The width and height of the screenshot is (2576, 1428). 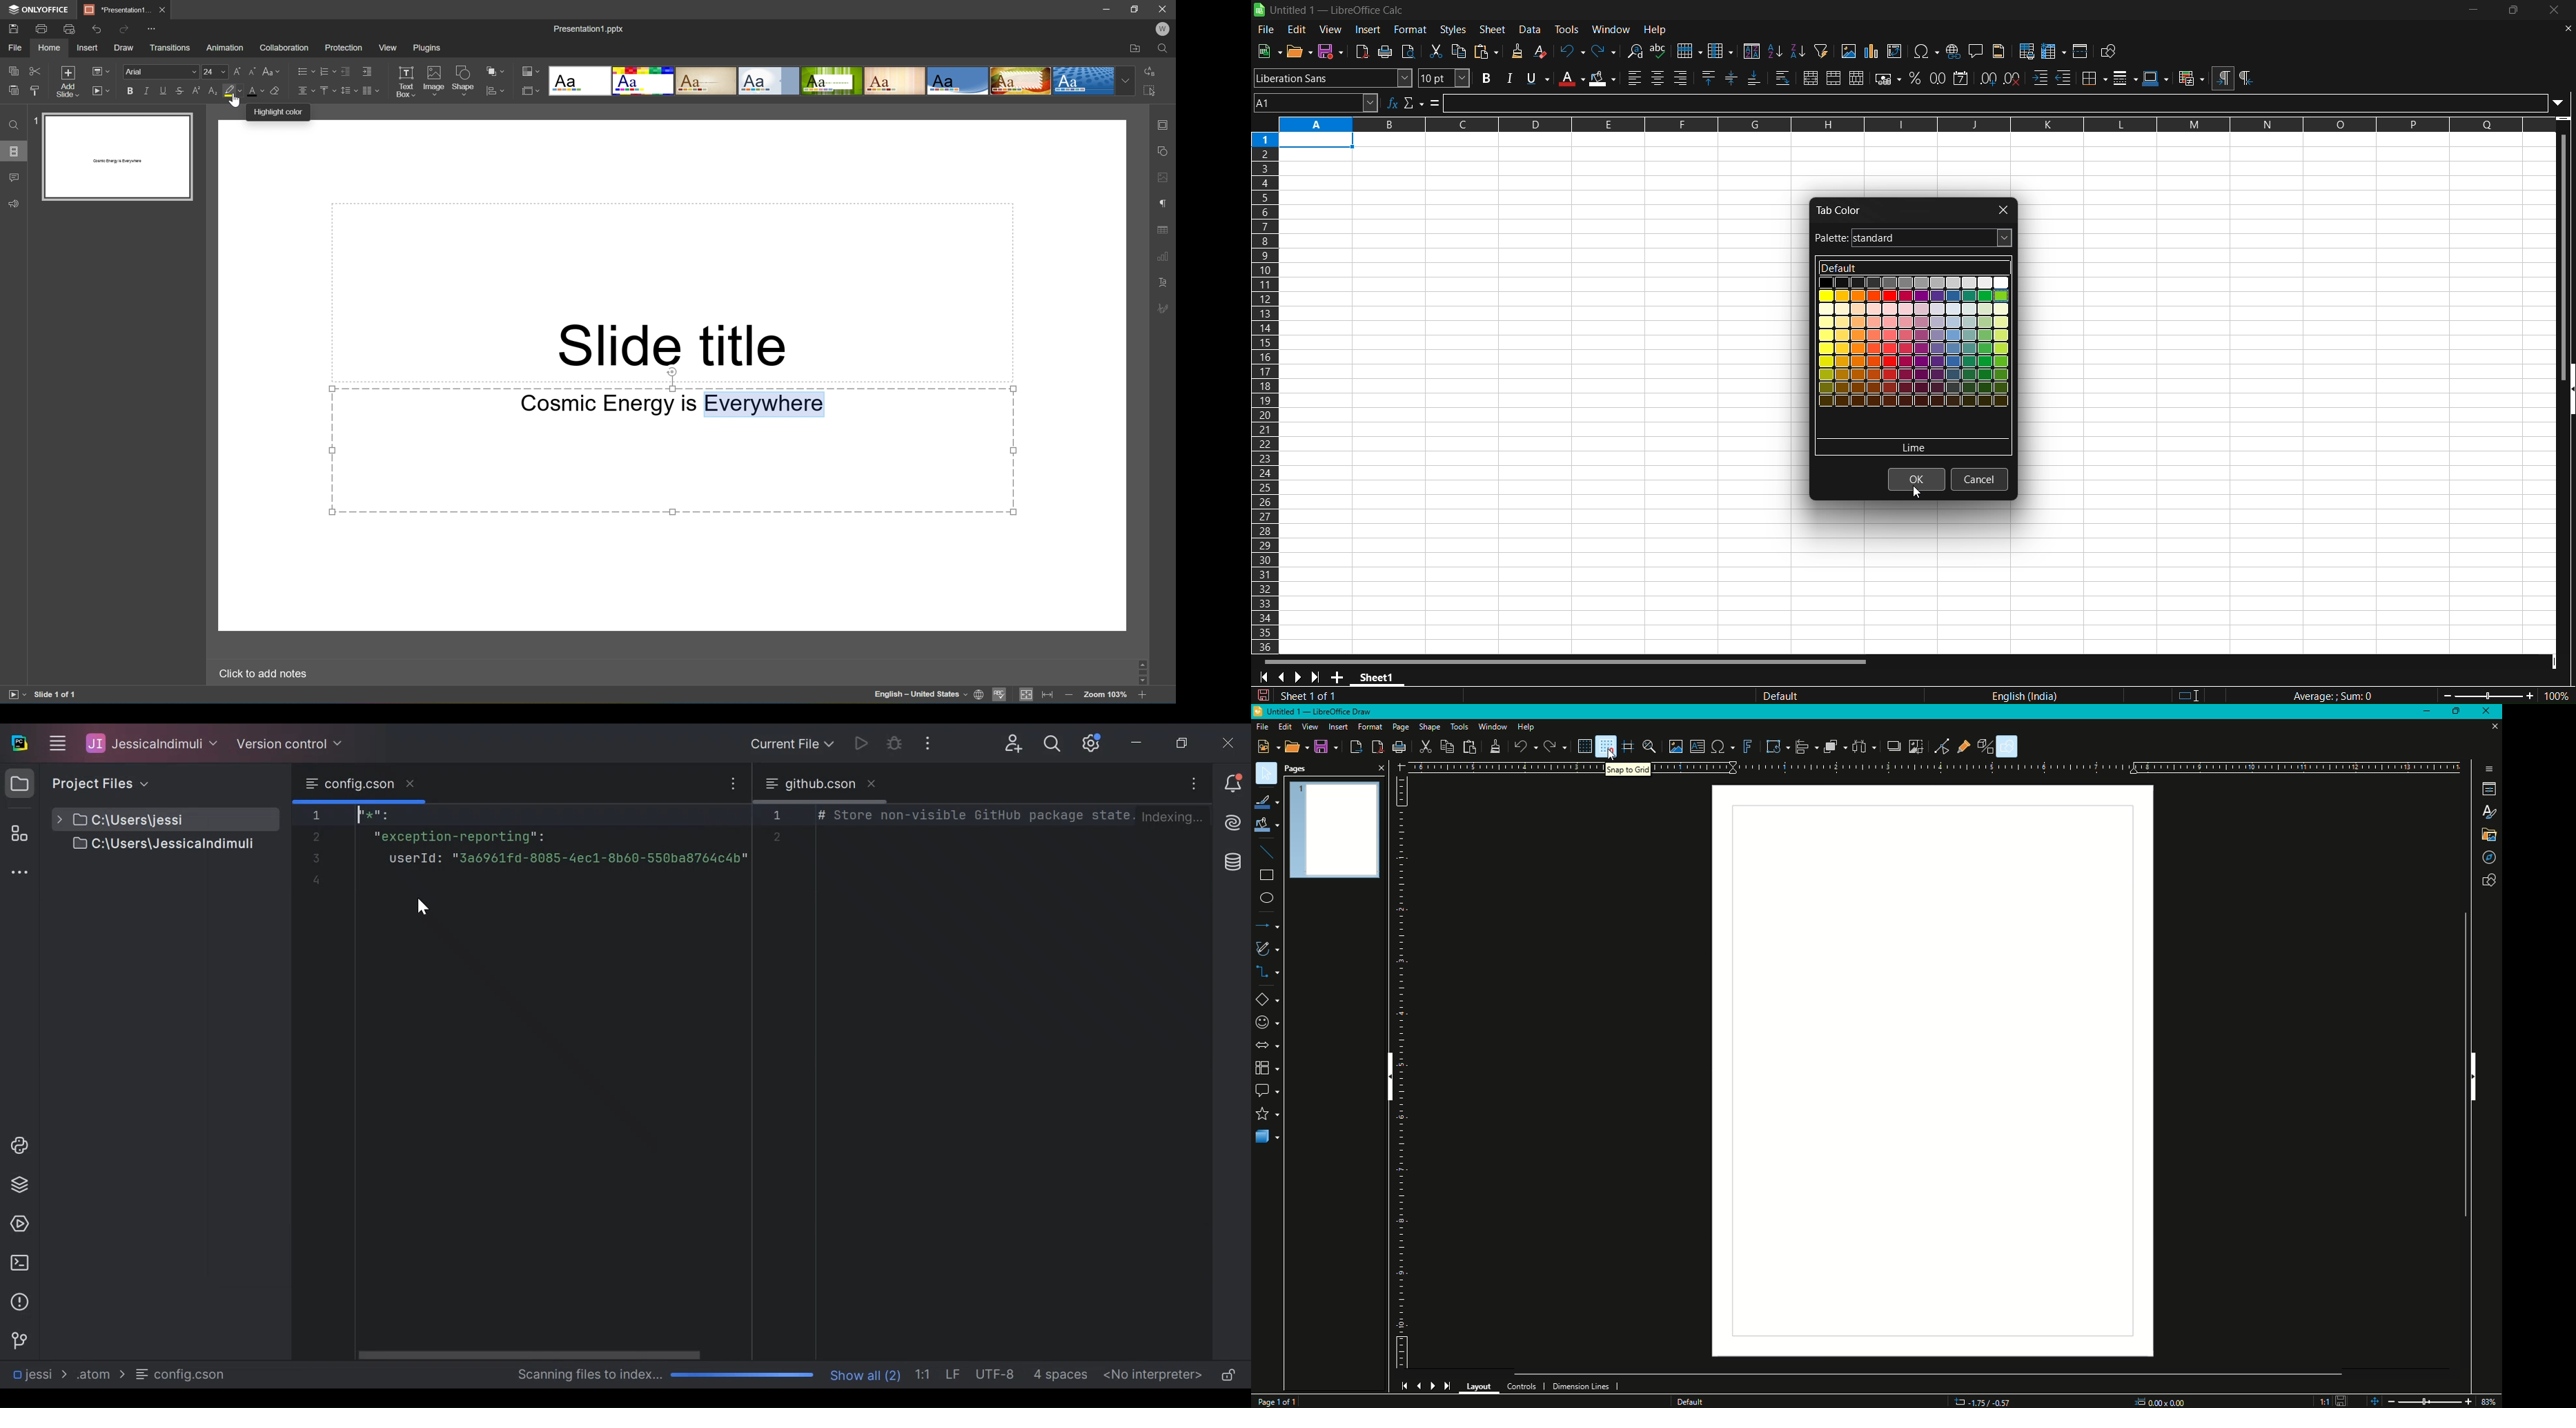 I want to click on underline, so click(x=1537, y=79).